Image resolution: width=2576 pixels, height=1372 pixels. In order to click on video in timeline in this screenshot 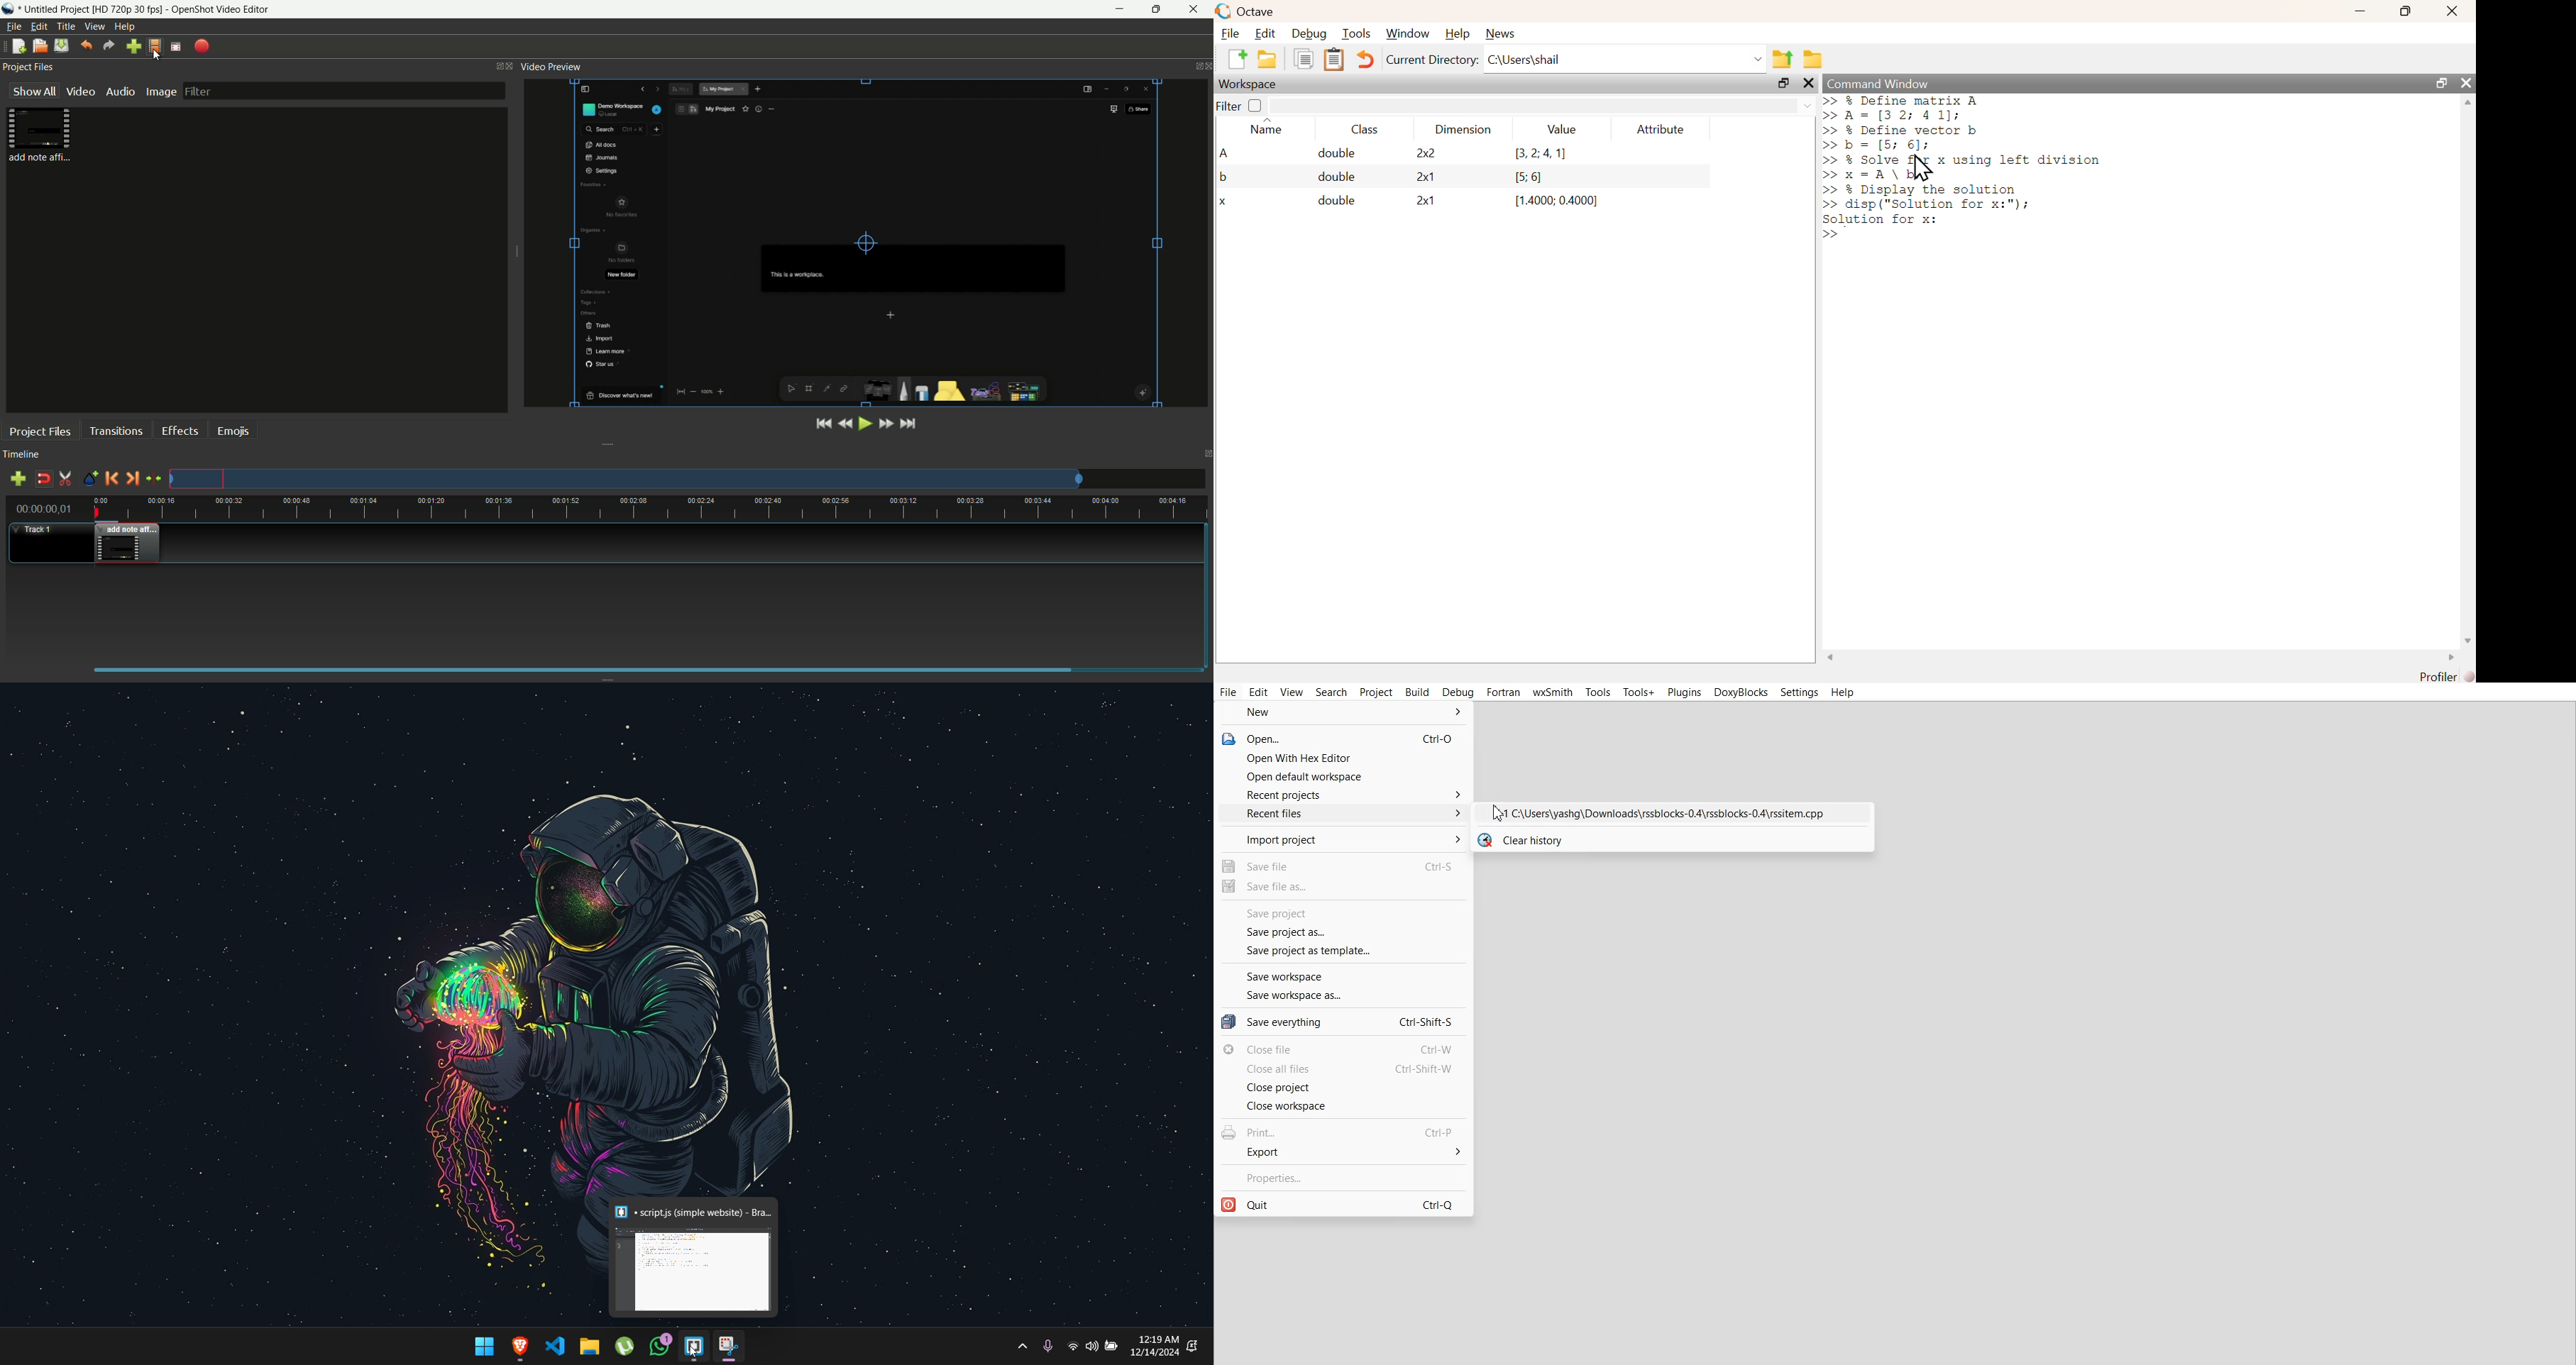, I will do `click(128, 545)`.